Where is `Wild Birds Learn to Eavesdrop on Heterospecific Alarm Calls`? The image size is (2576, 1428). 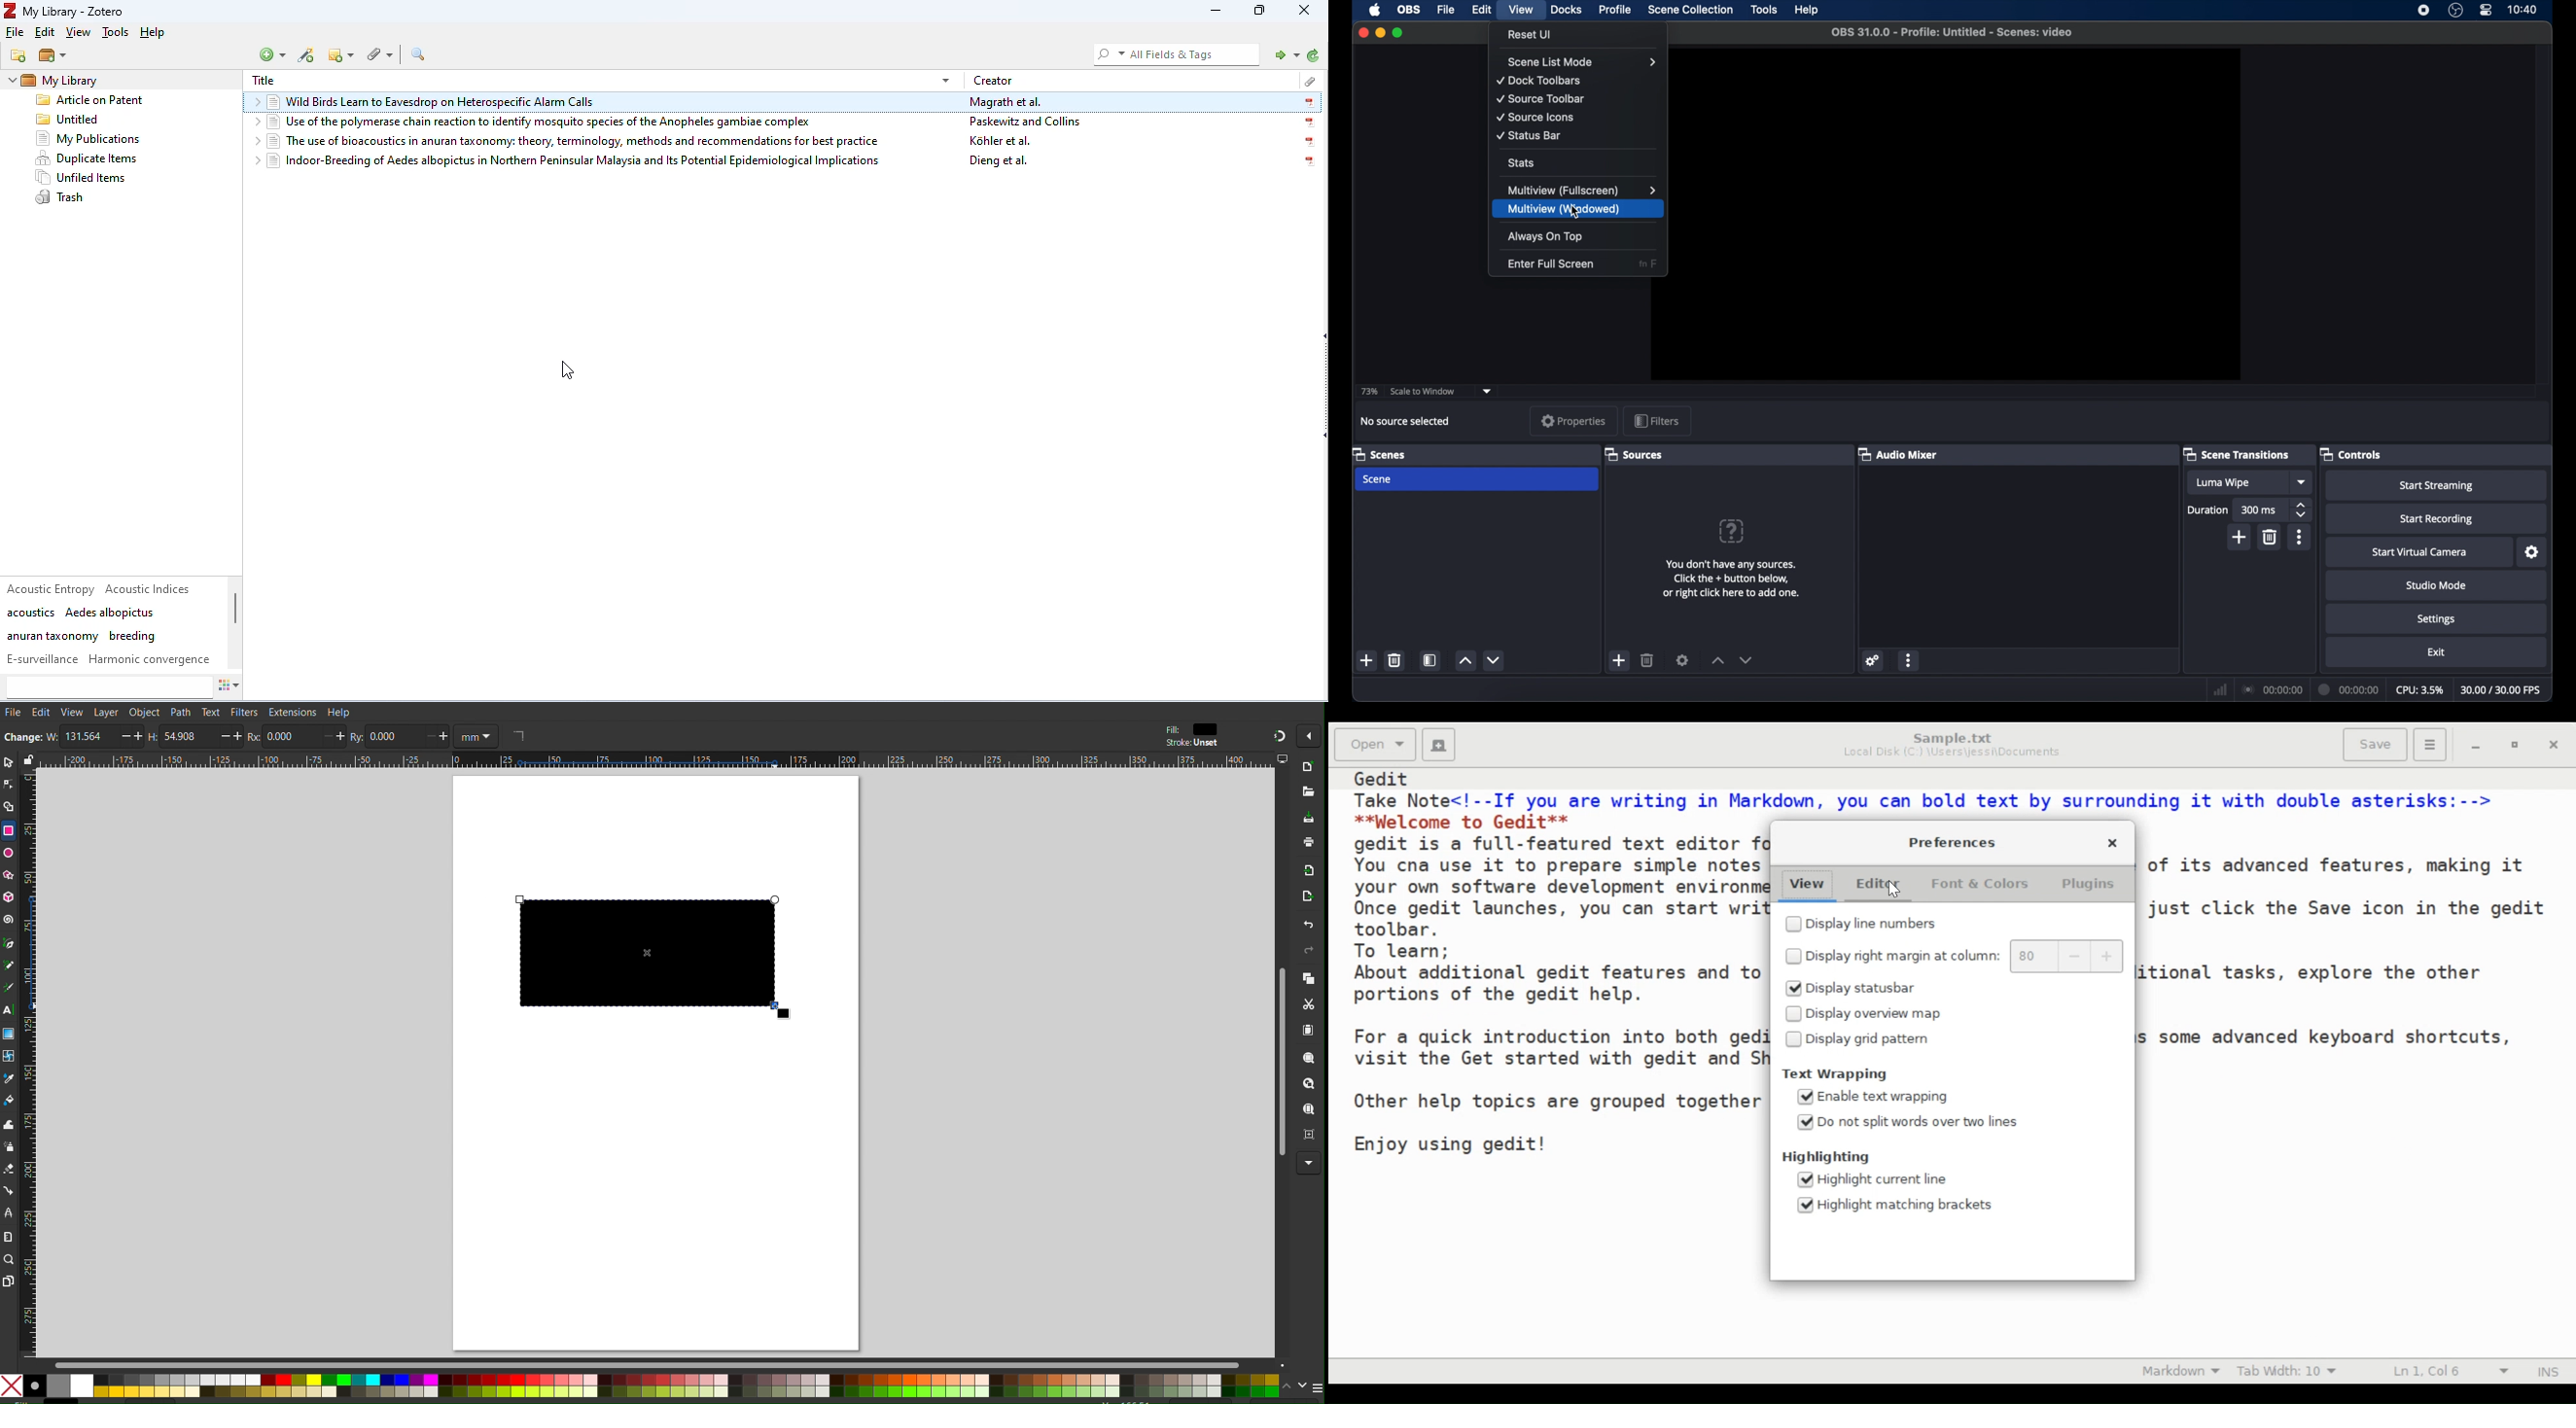 Wild Birds Learn to Eavesdrop on Heterospecific Alarm Calls is located at coordinates (611, 103).